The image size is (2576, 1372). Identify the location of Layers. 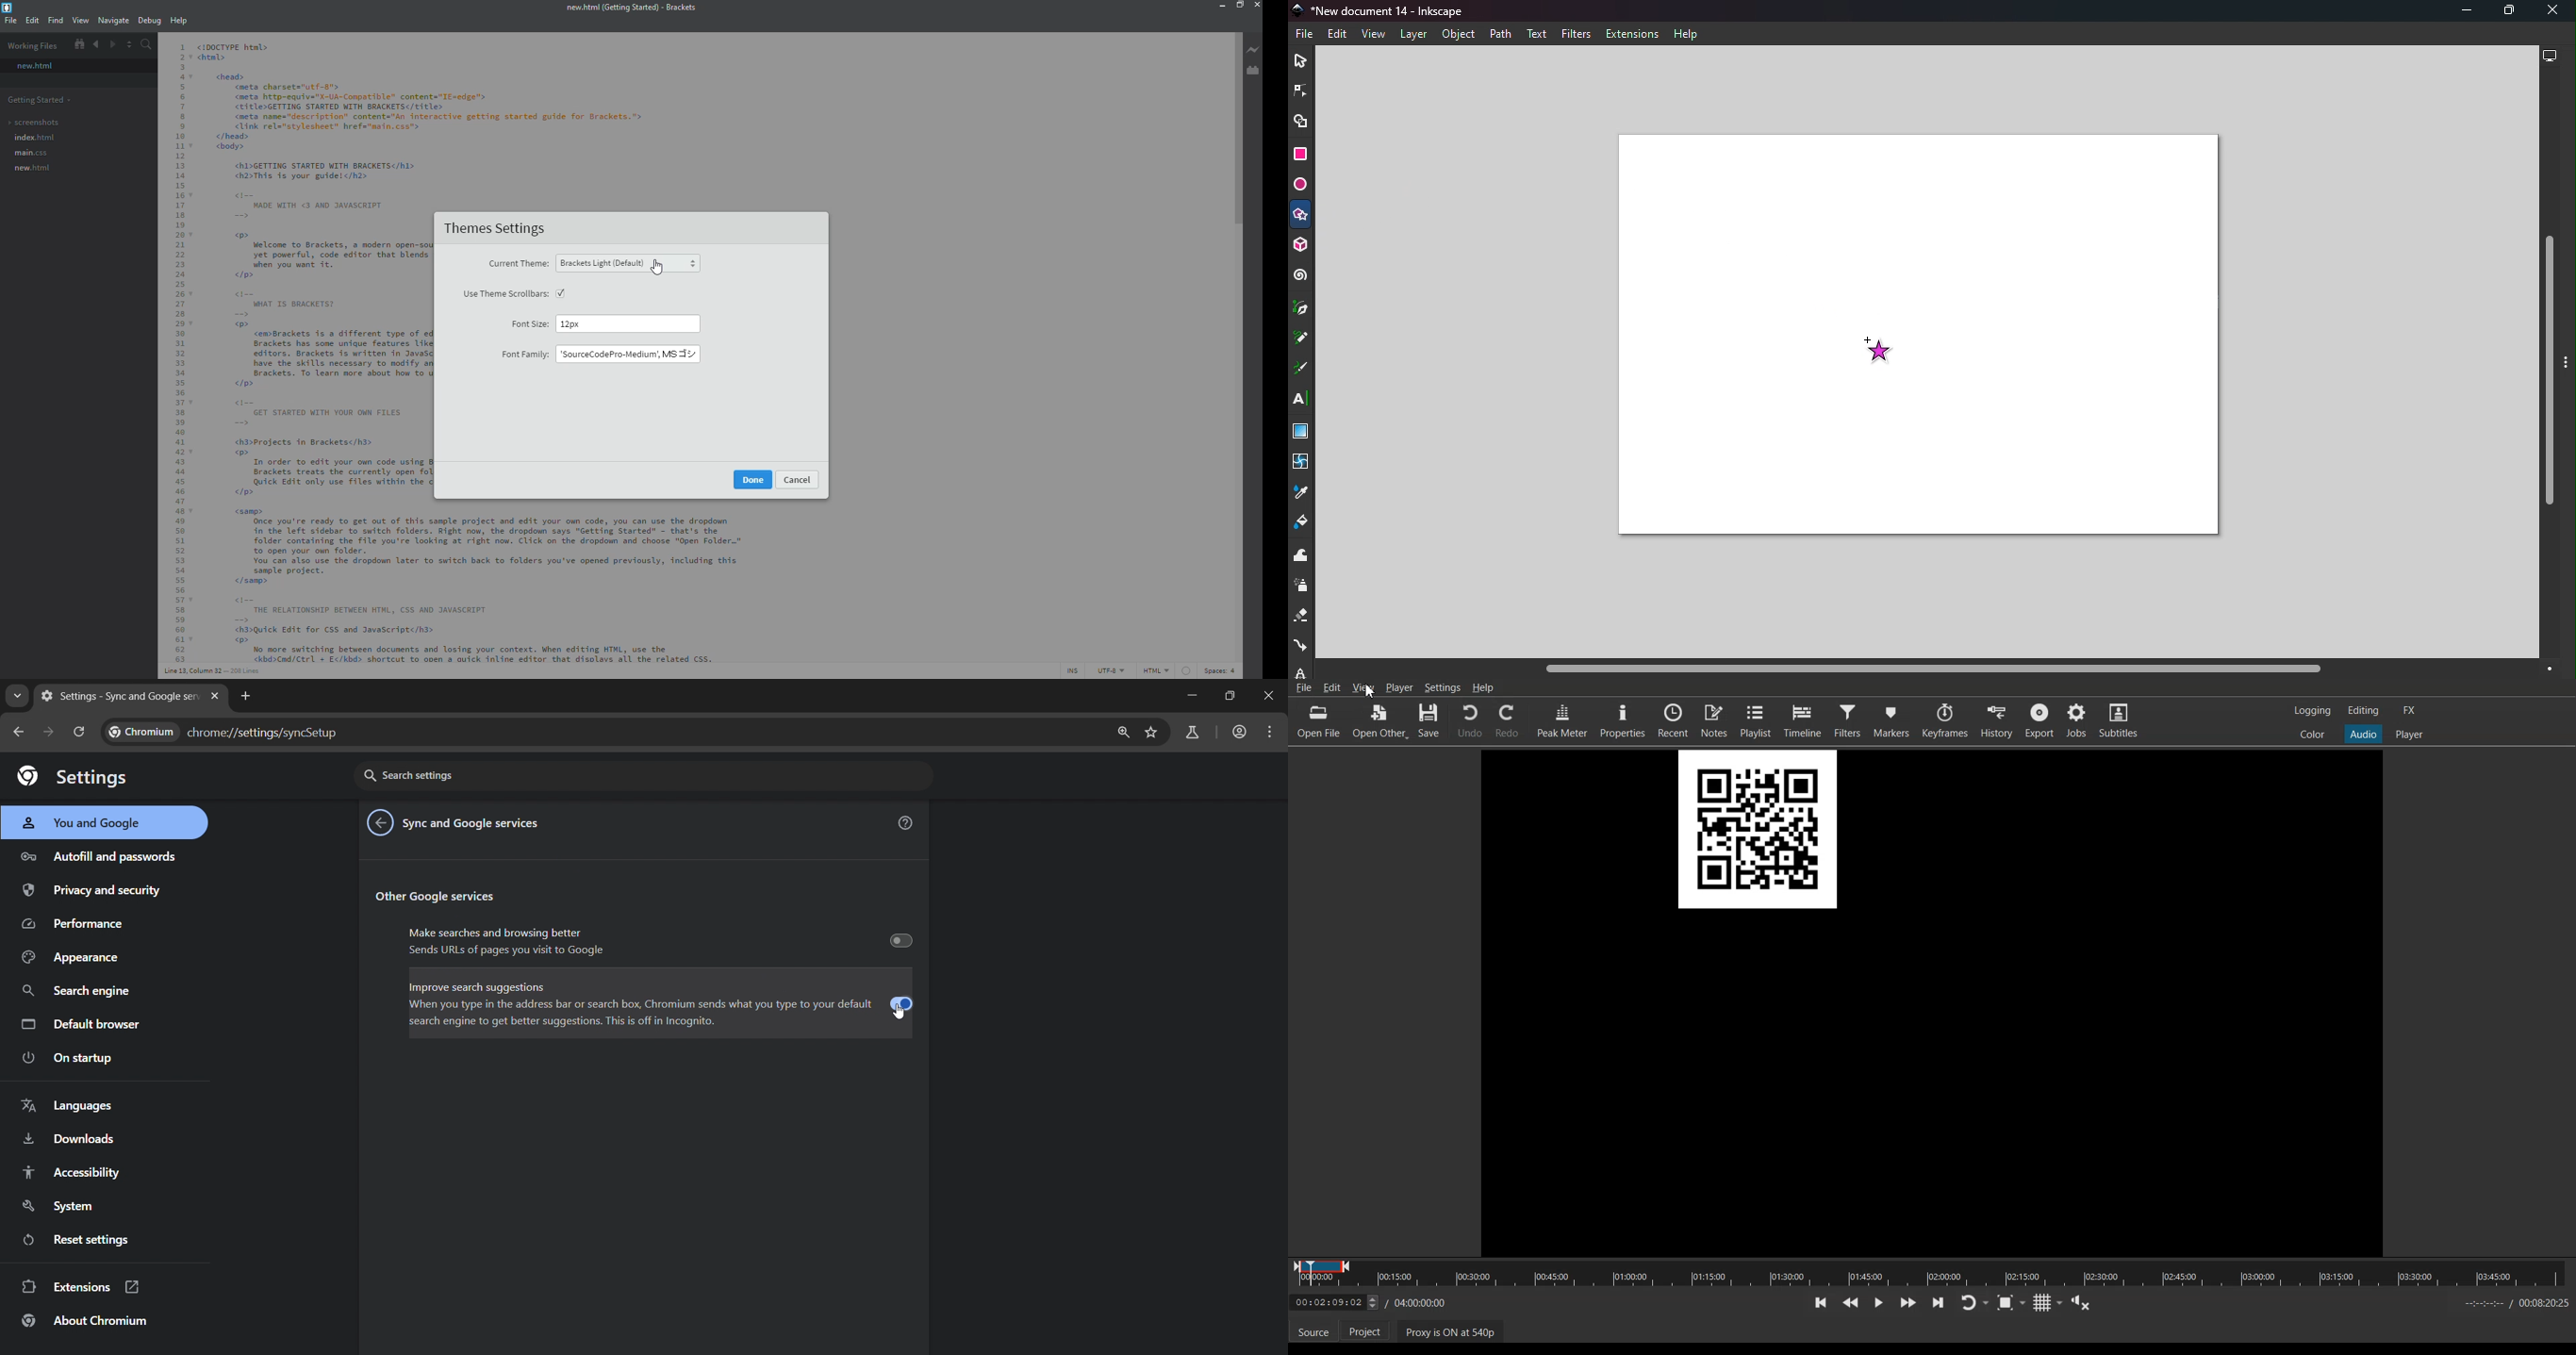
(1412, 35).